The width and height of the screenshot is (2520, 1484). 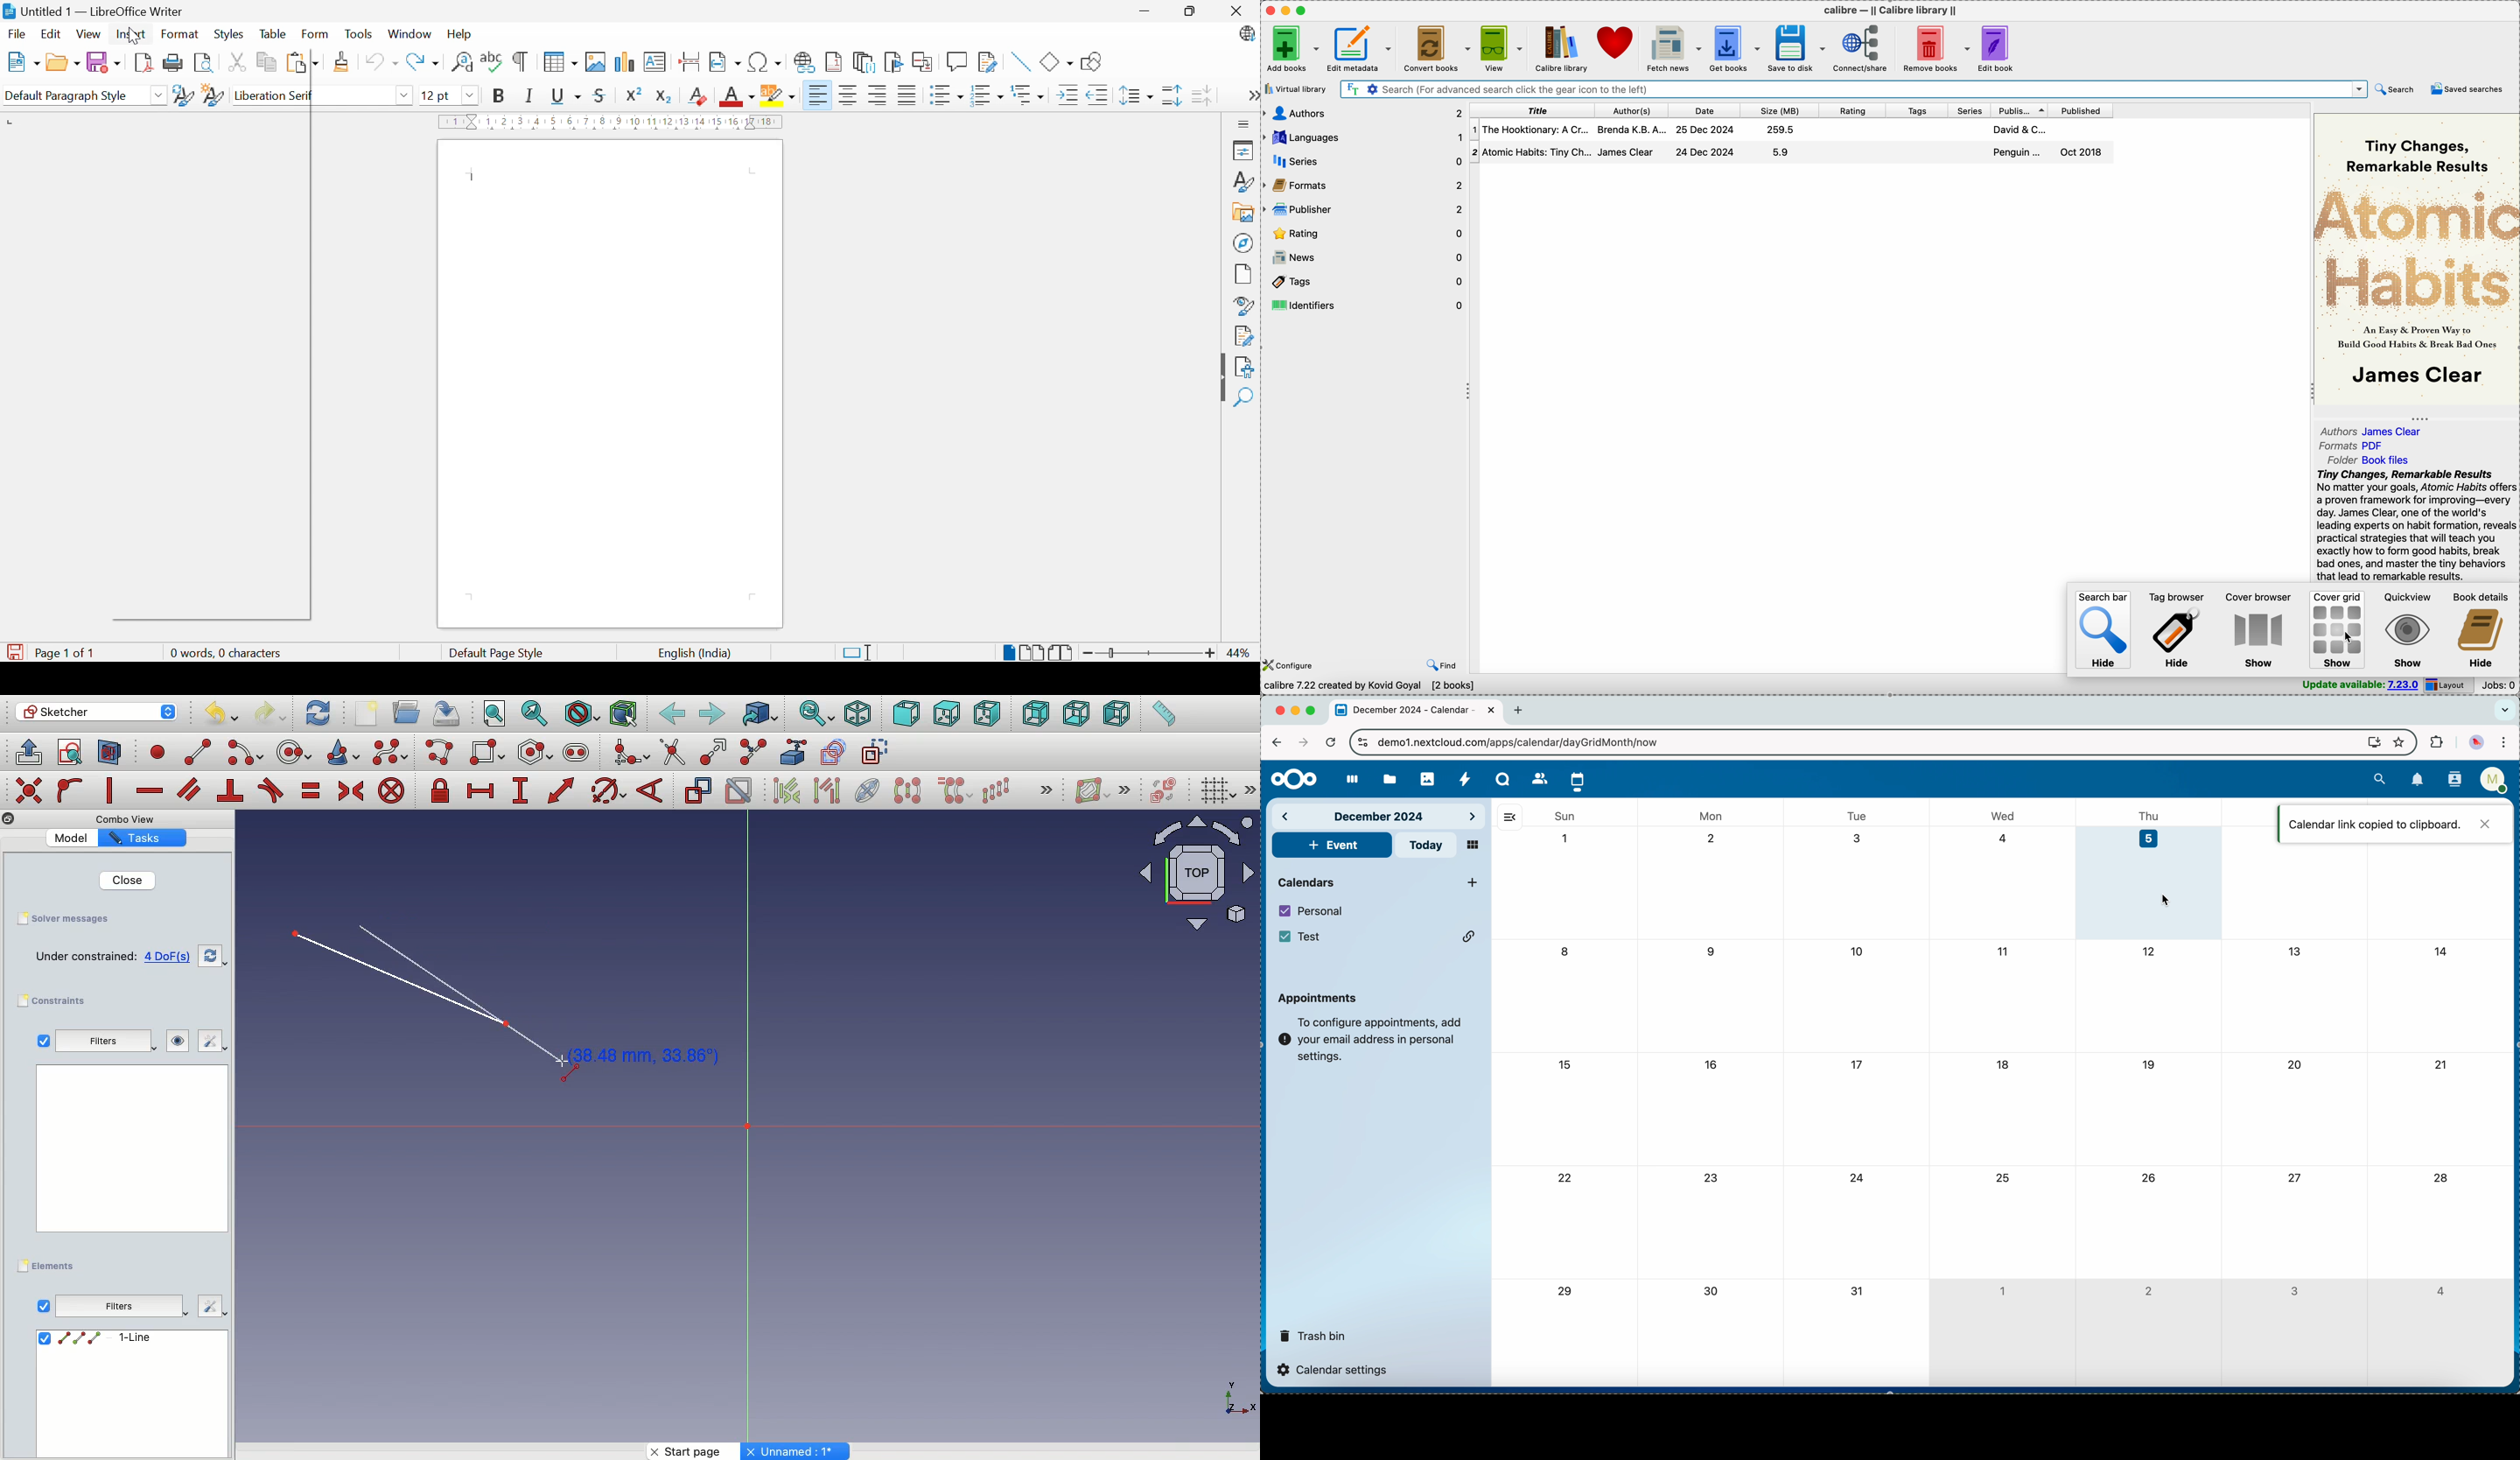 I want to click on , so click(x=212, y=1308).